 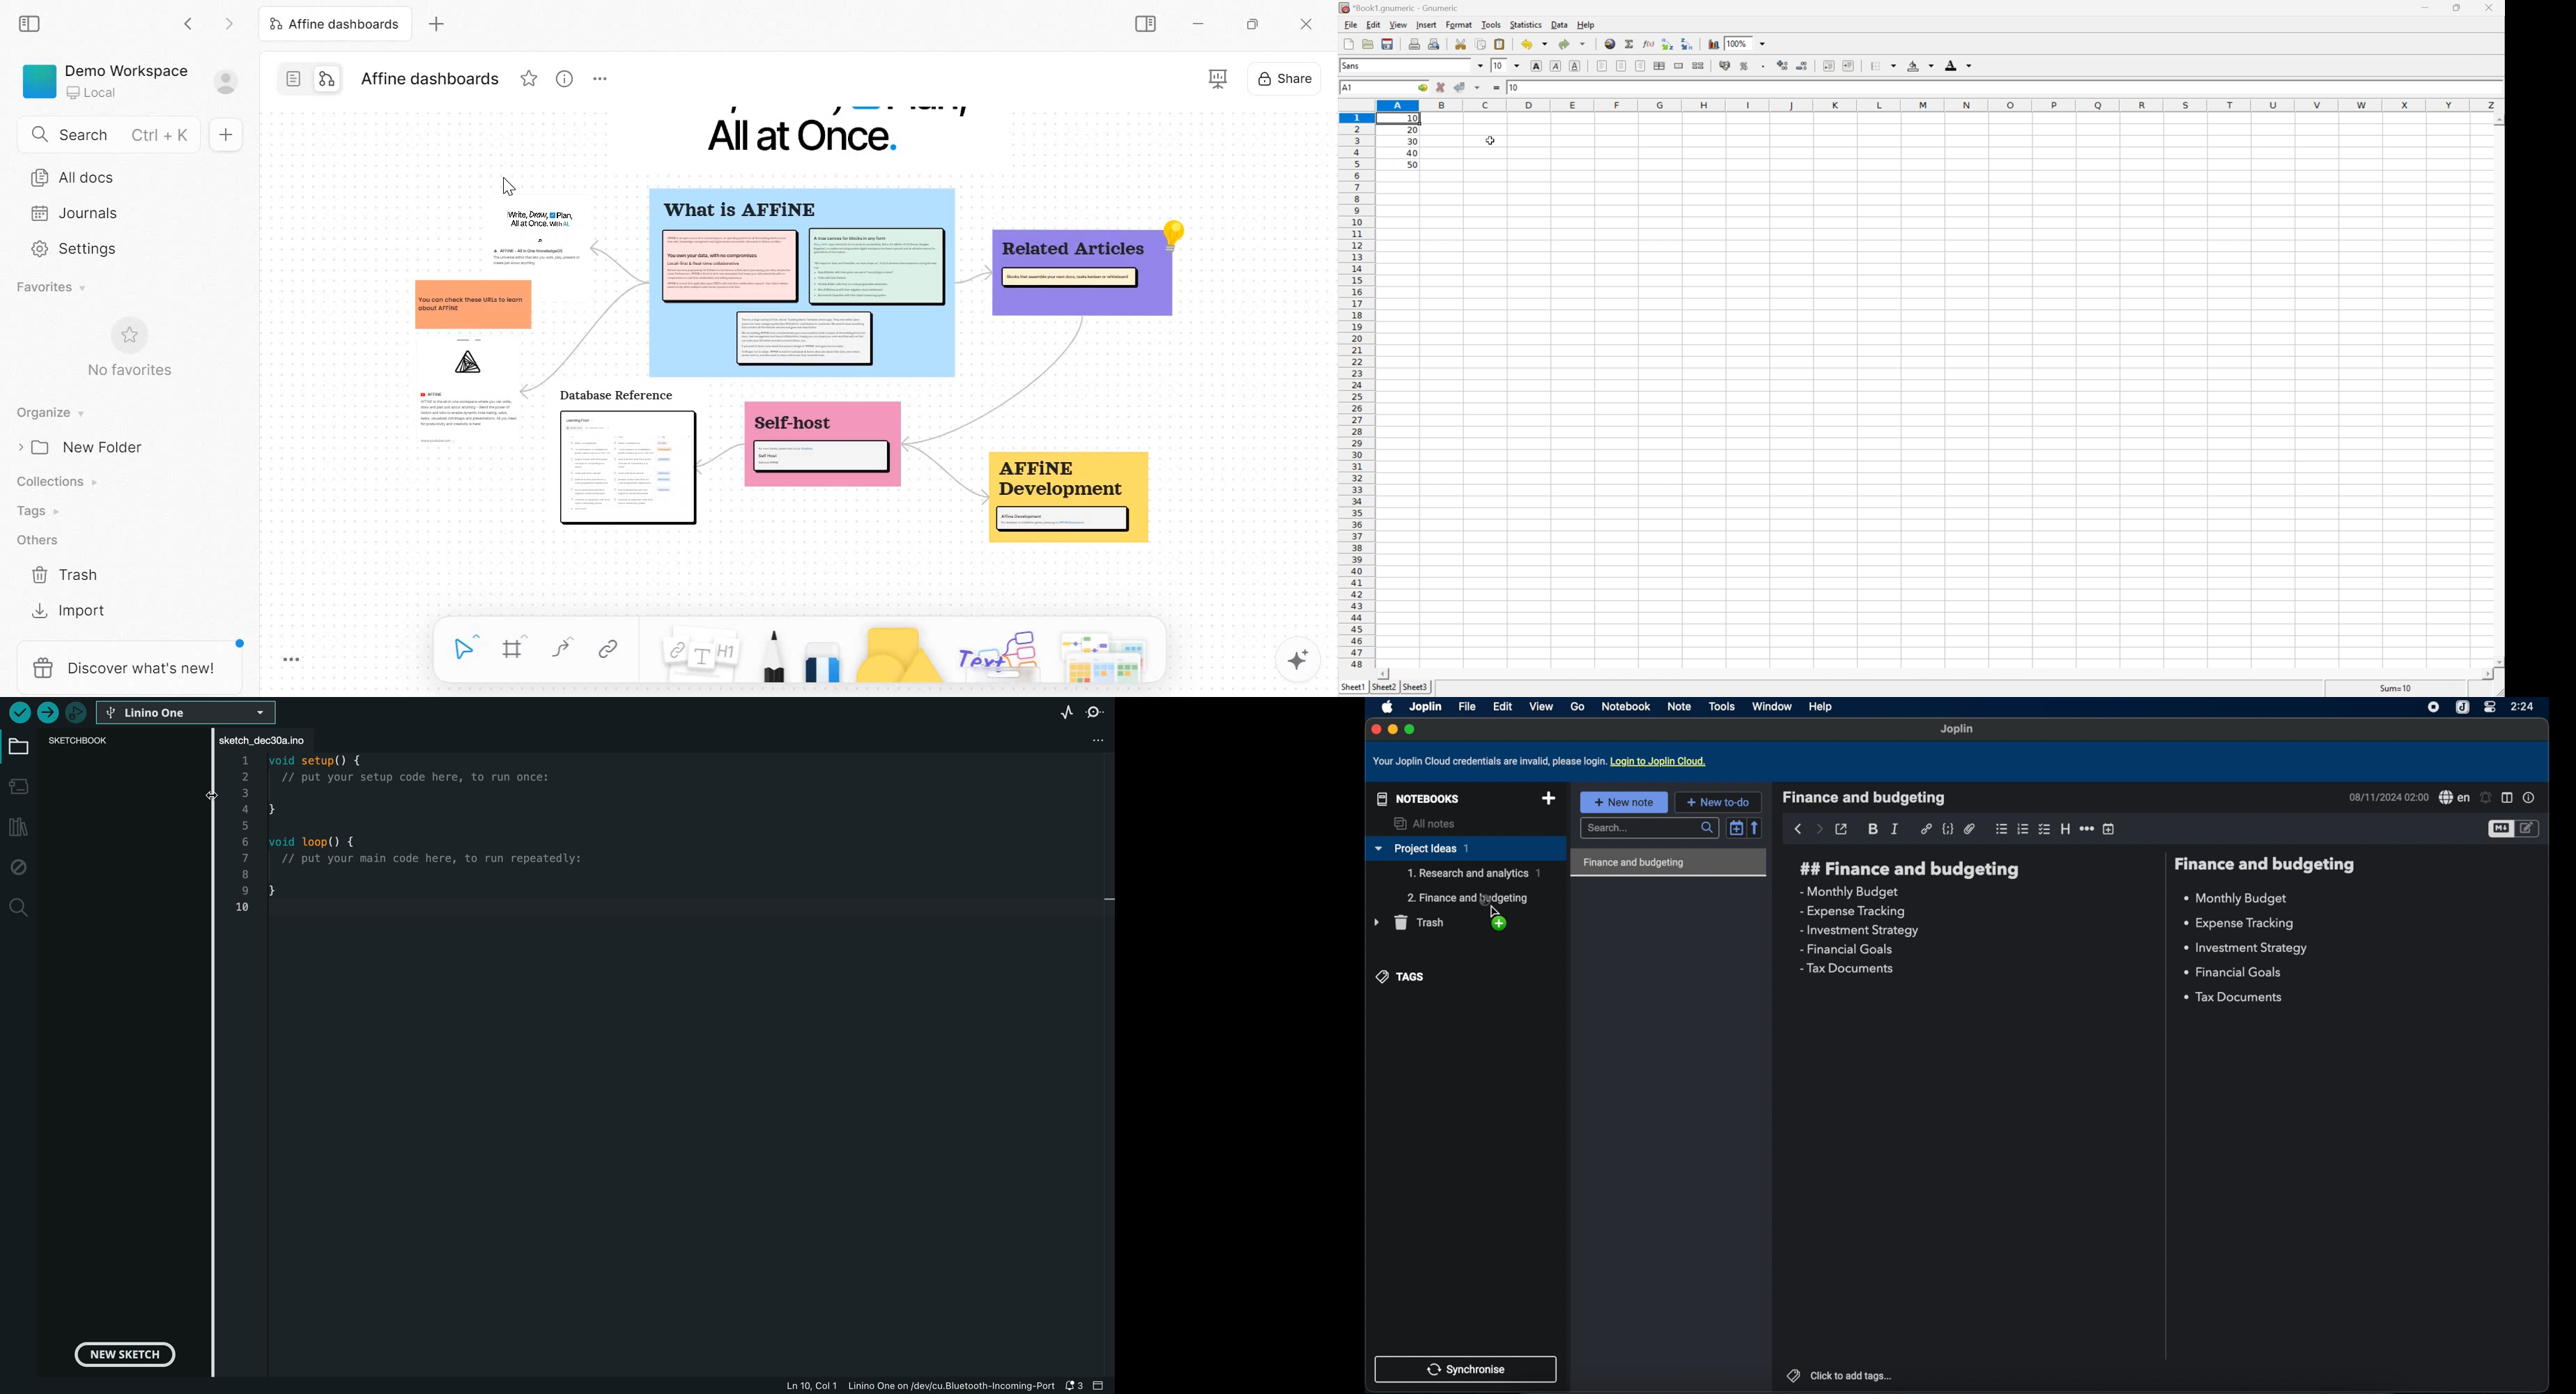 I want to click on 08/11/2024 02:00(date and time), so click(x=2388, y=797).